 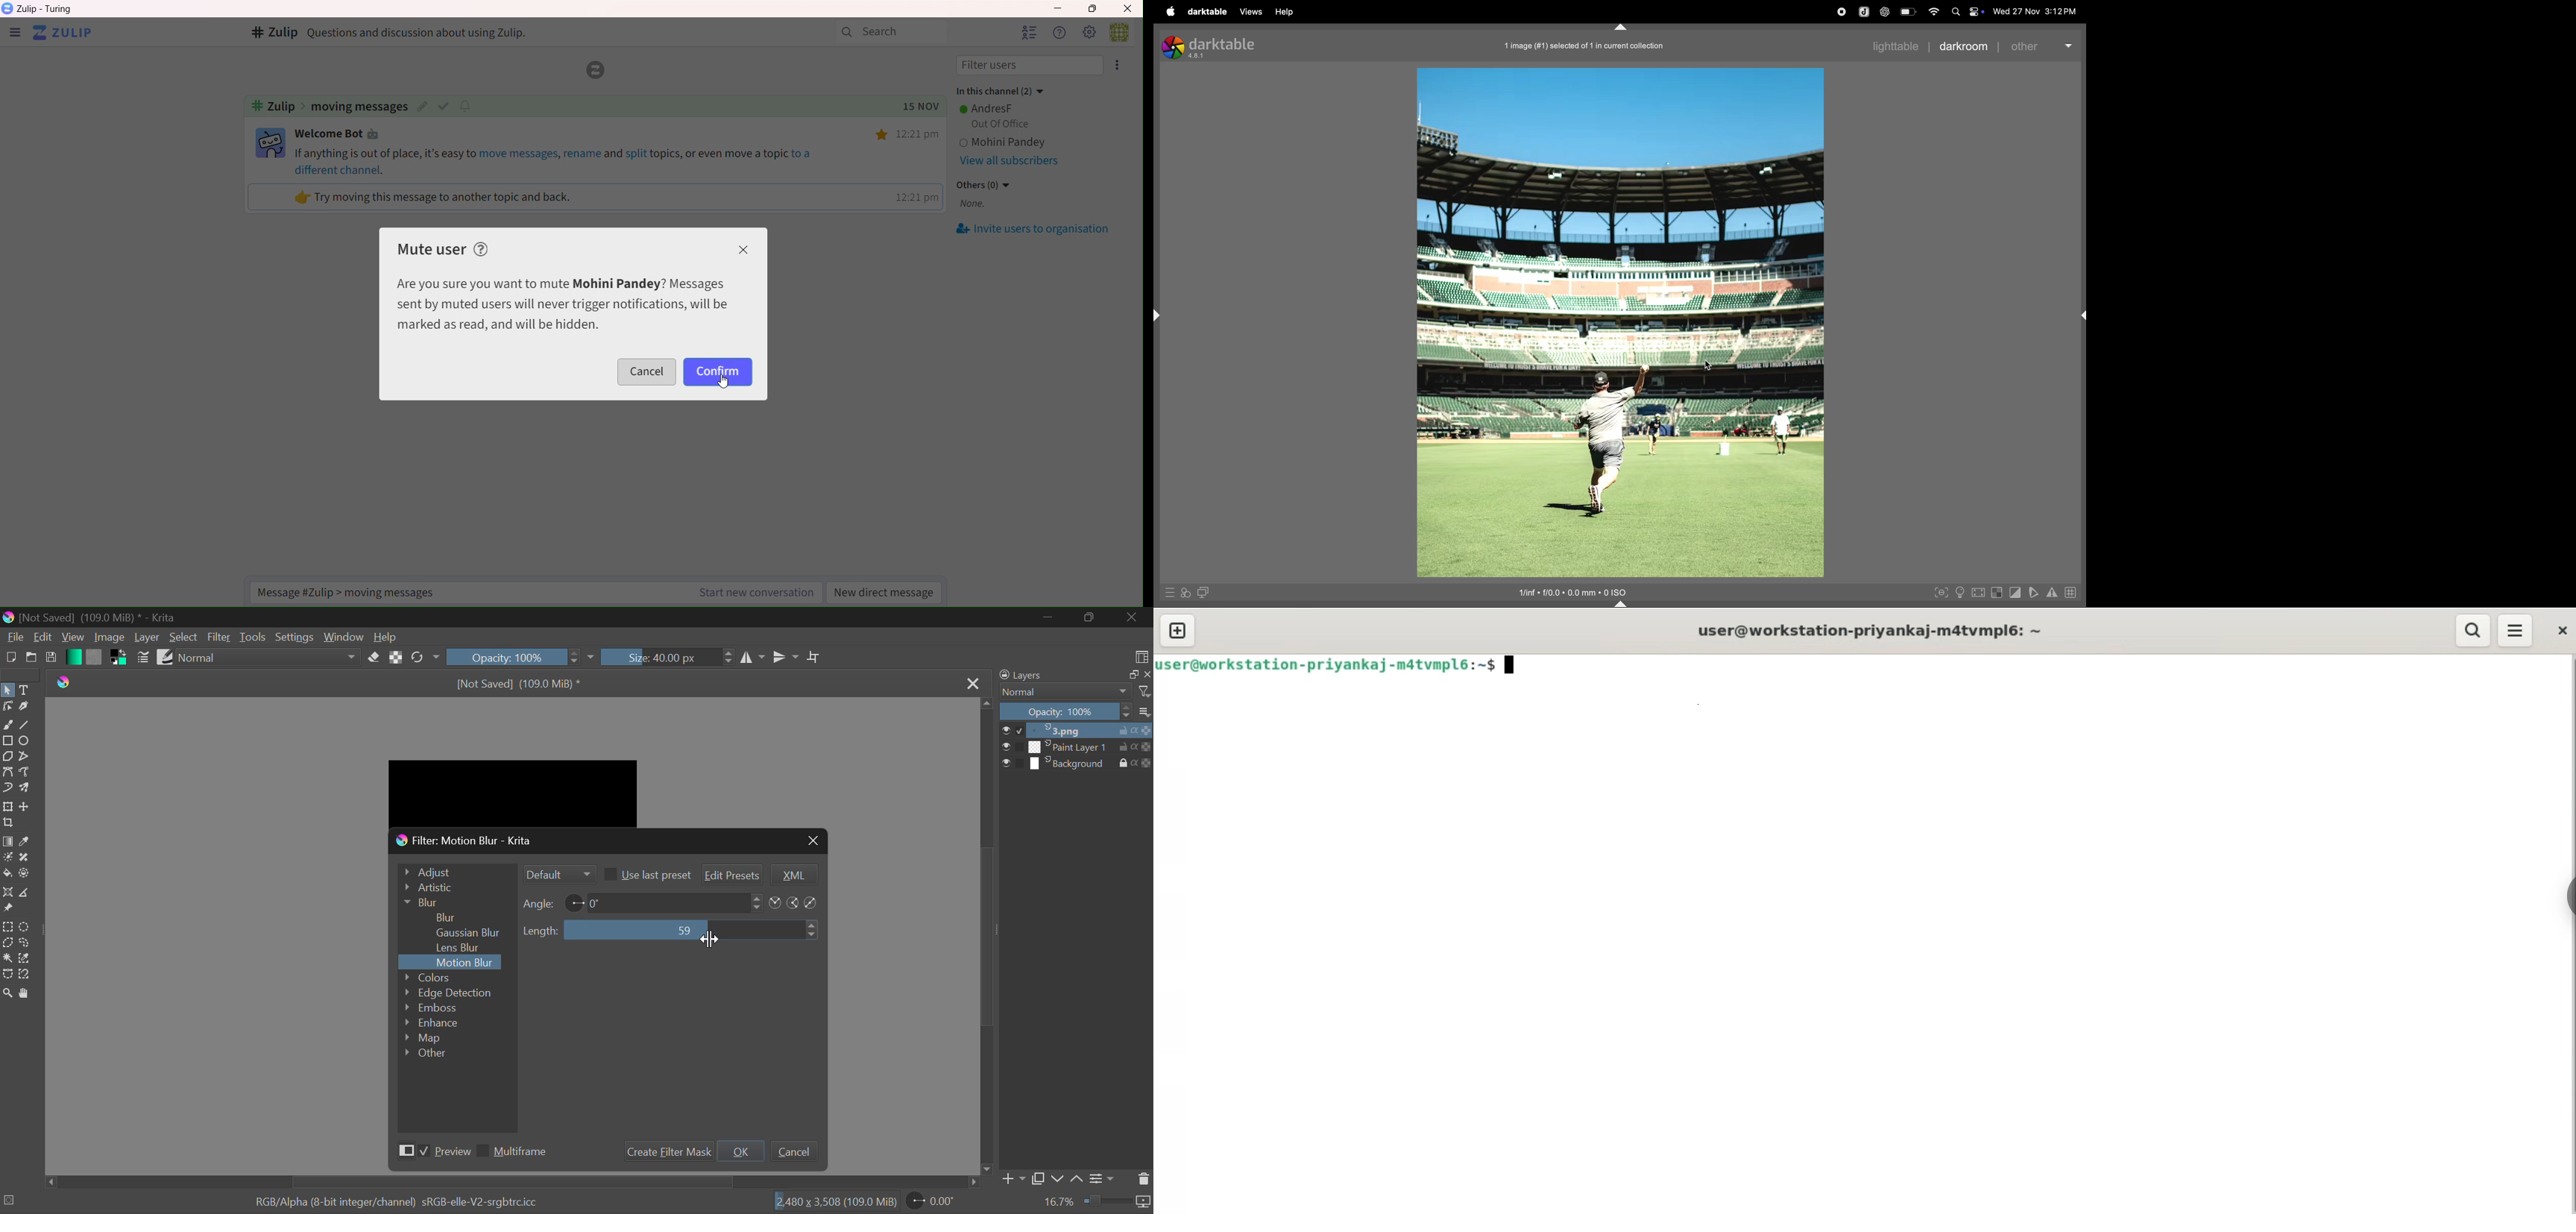 What do you see at coordinates (1059, 1202) in the screenshot?
I see `16.7%` at bounding box center [1059, 1202].